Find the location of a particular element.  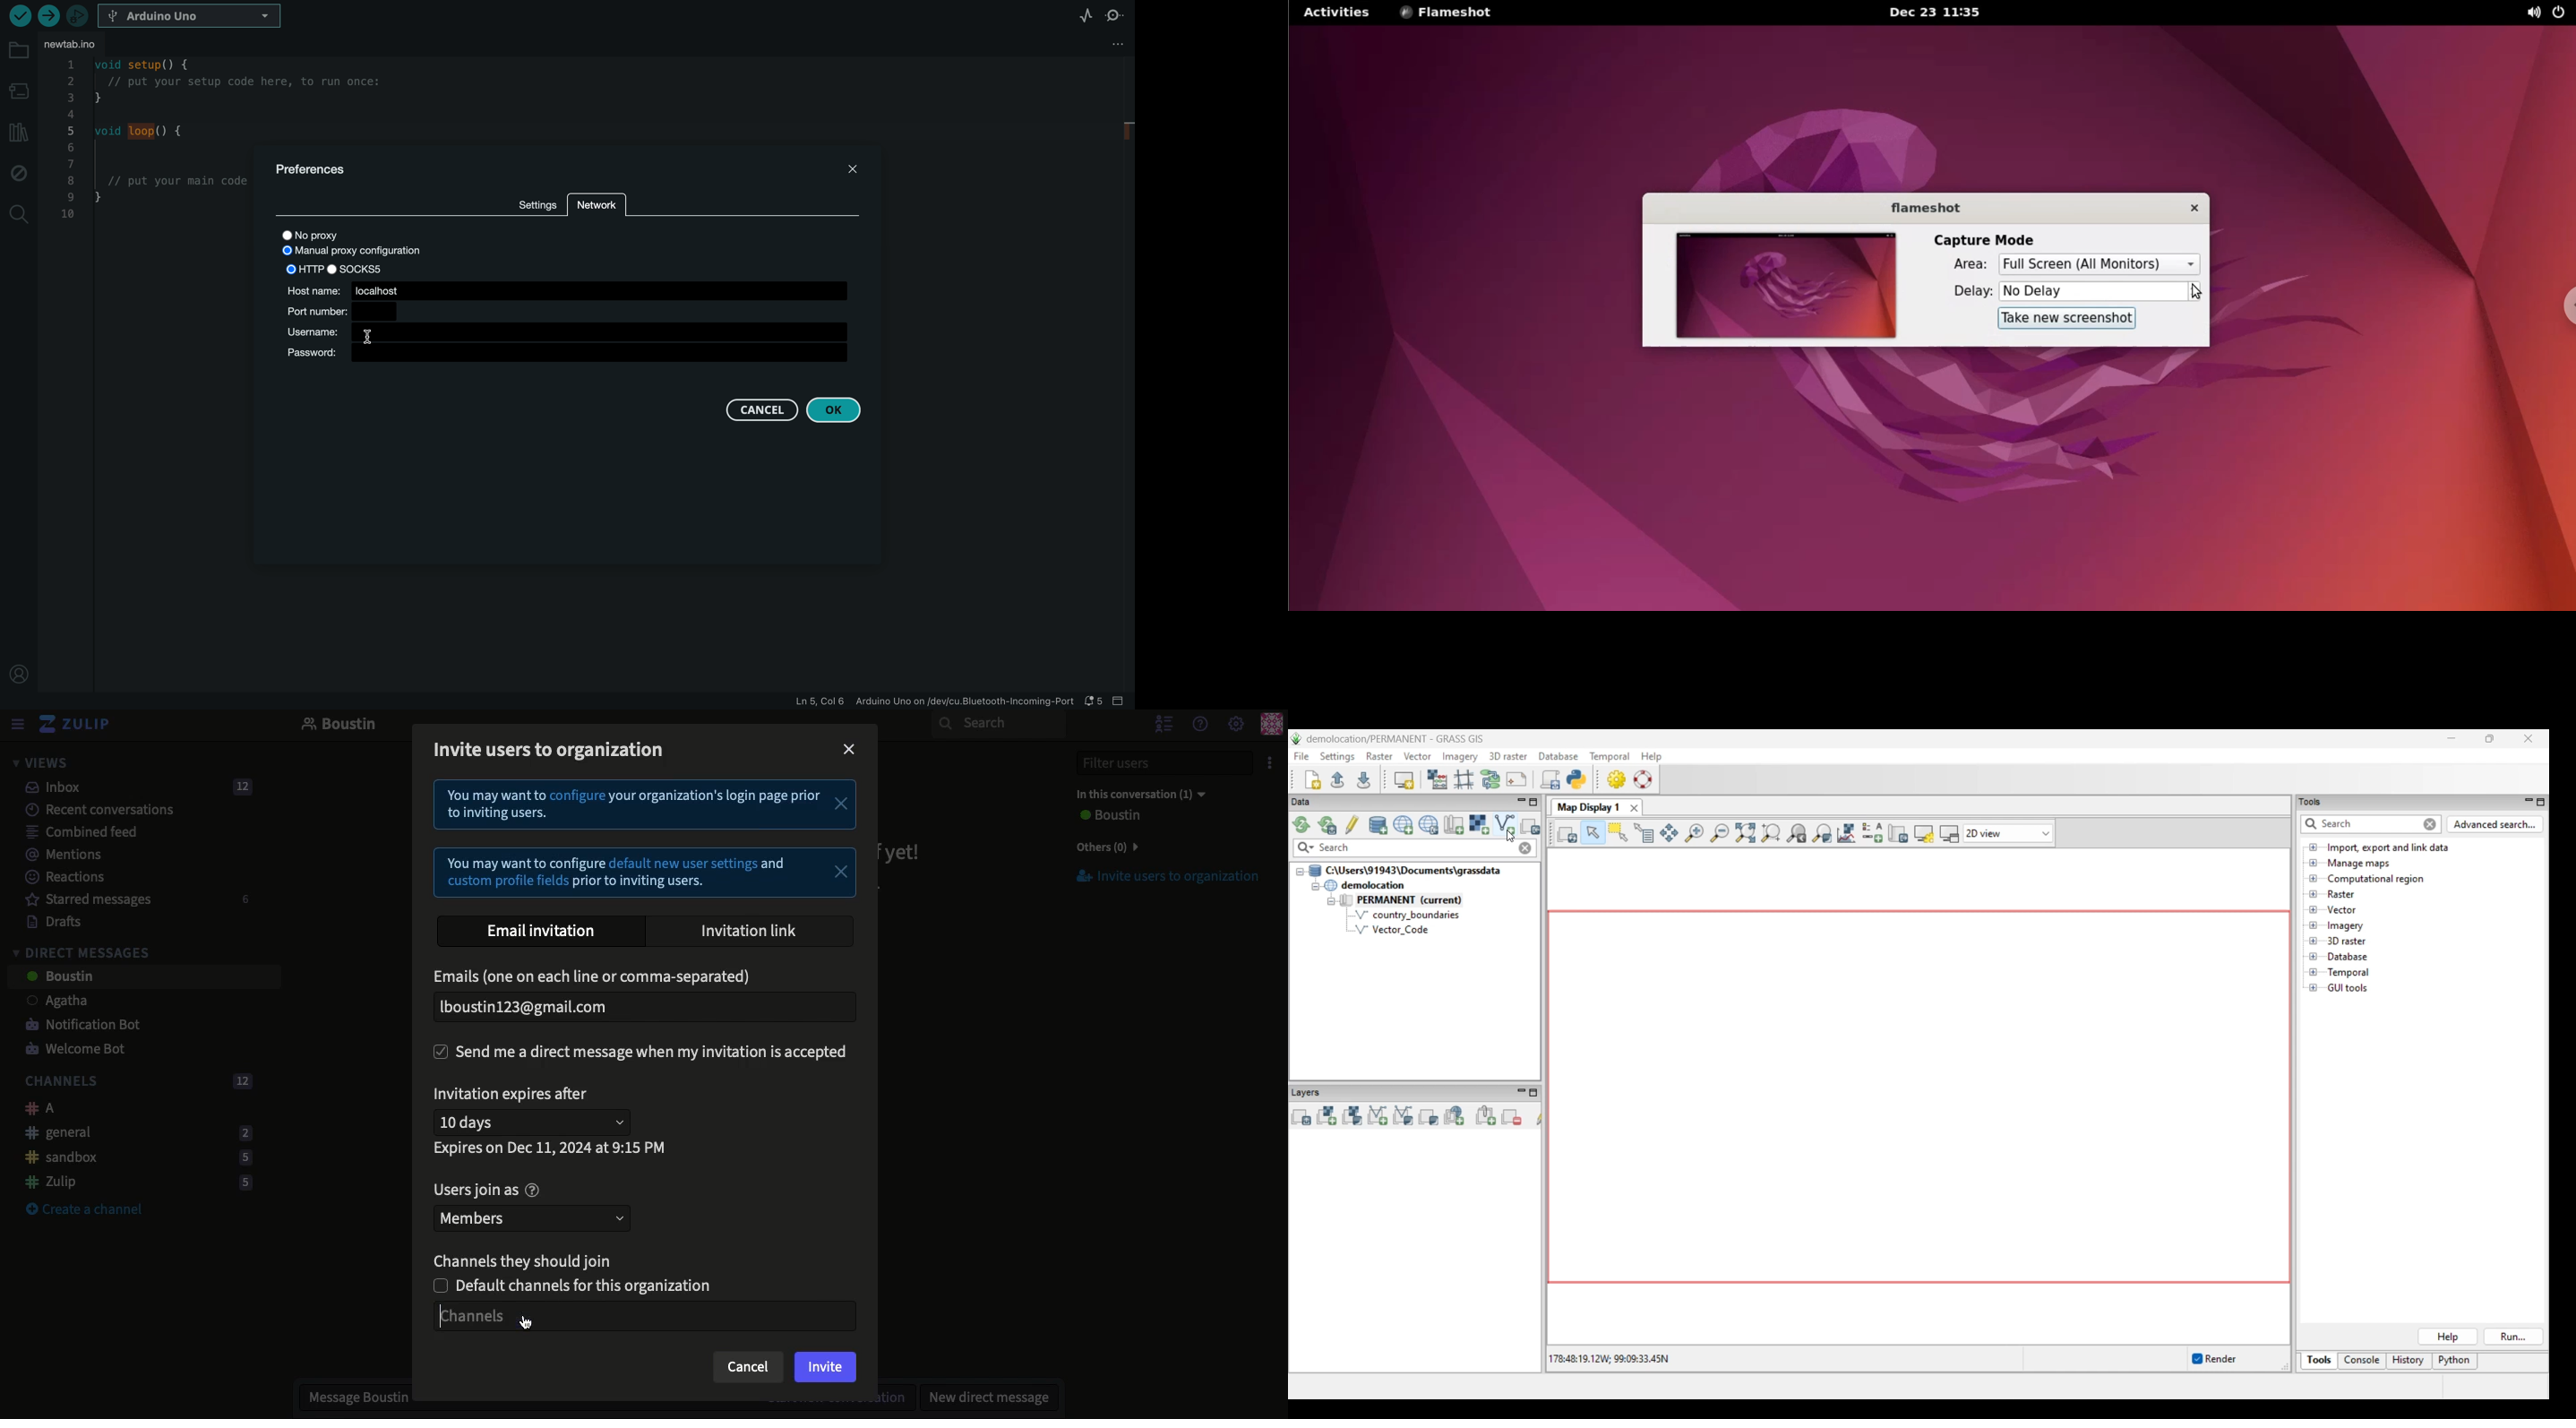

User 1 is located at coordinates (47, 1002).